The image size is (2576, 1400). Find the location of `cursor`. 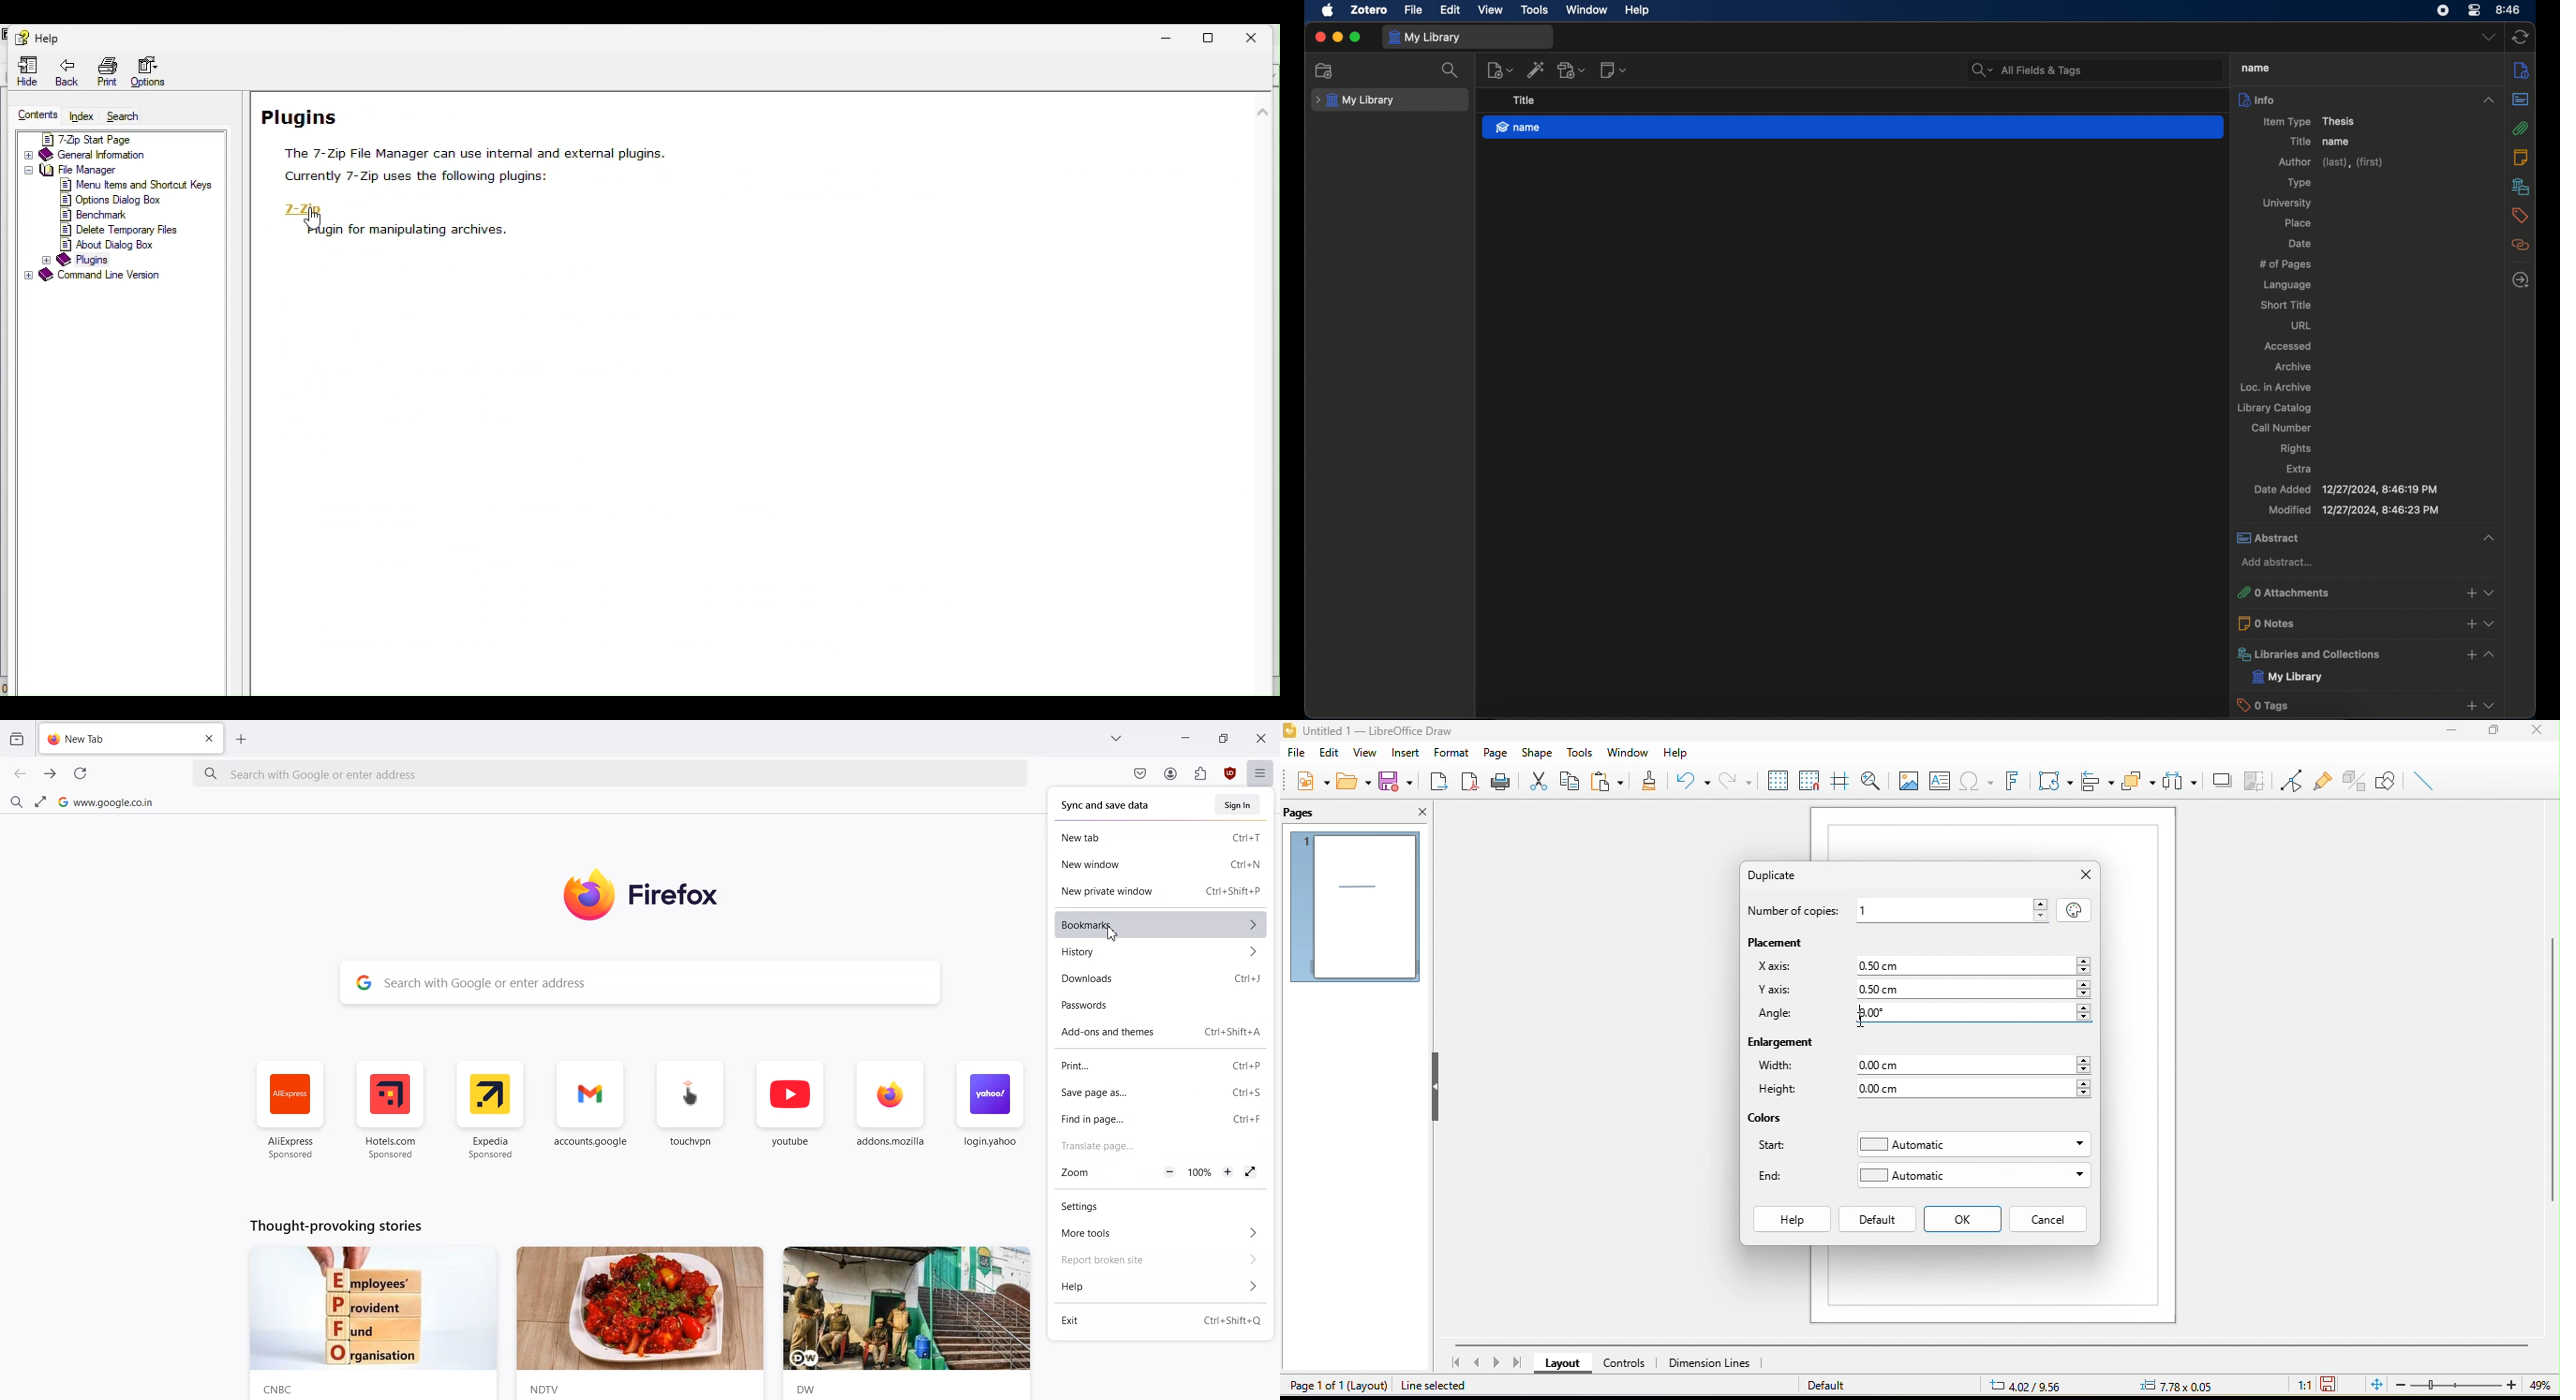

cursor is located at coordinates (1111, 935).